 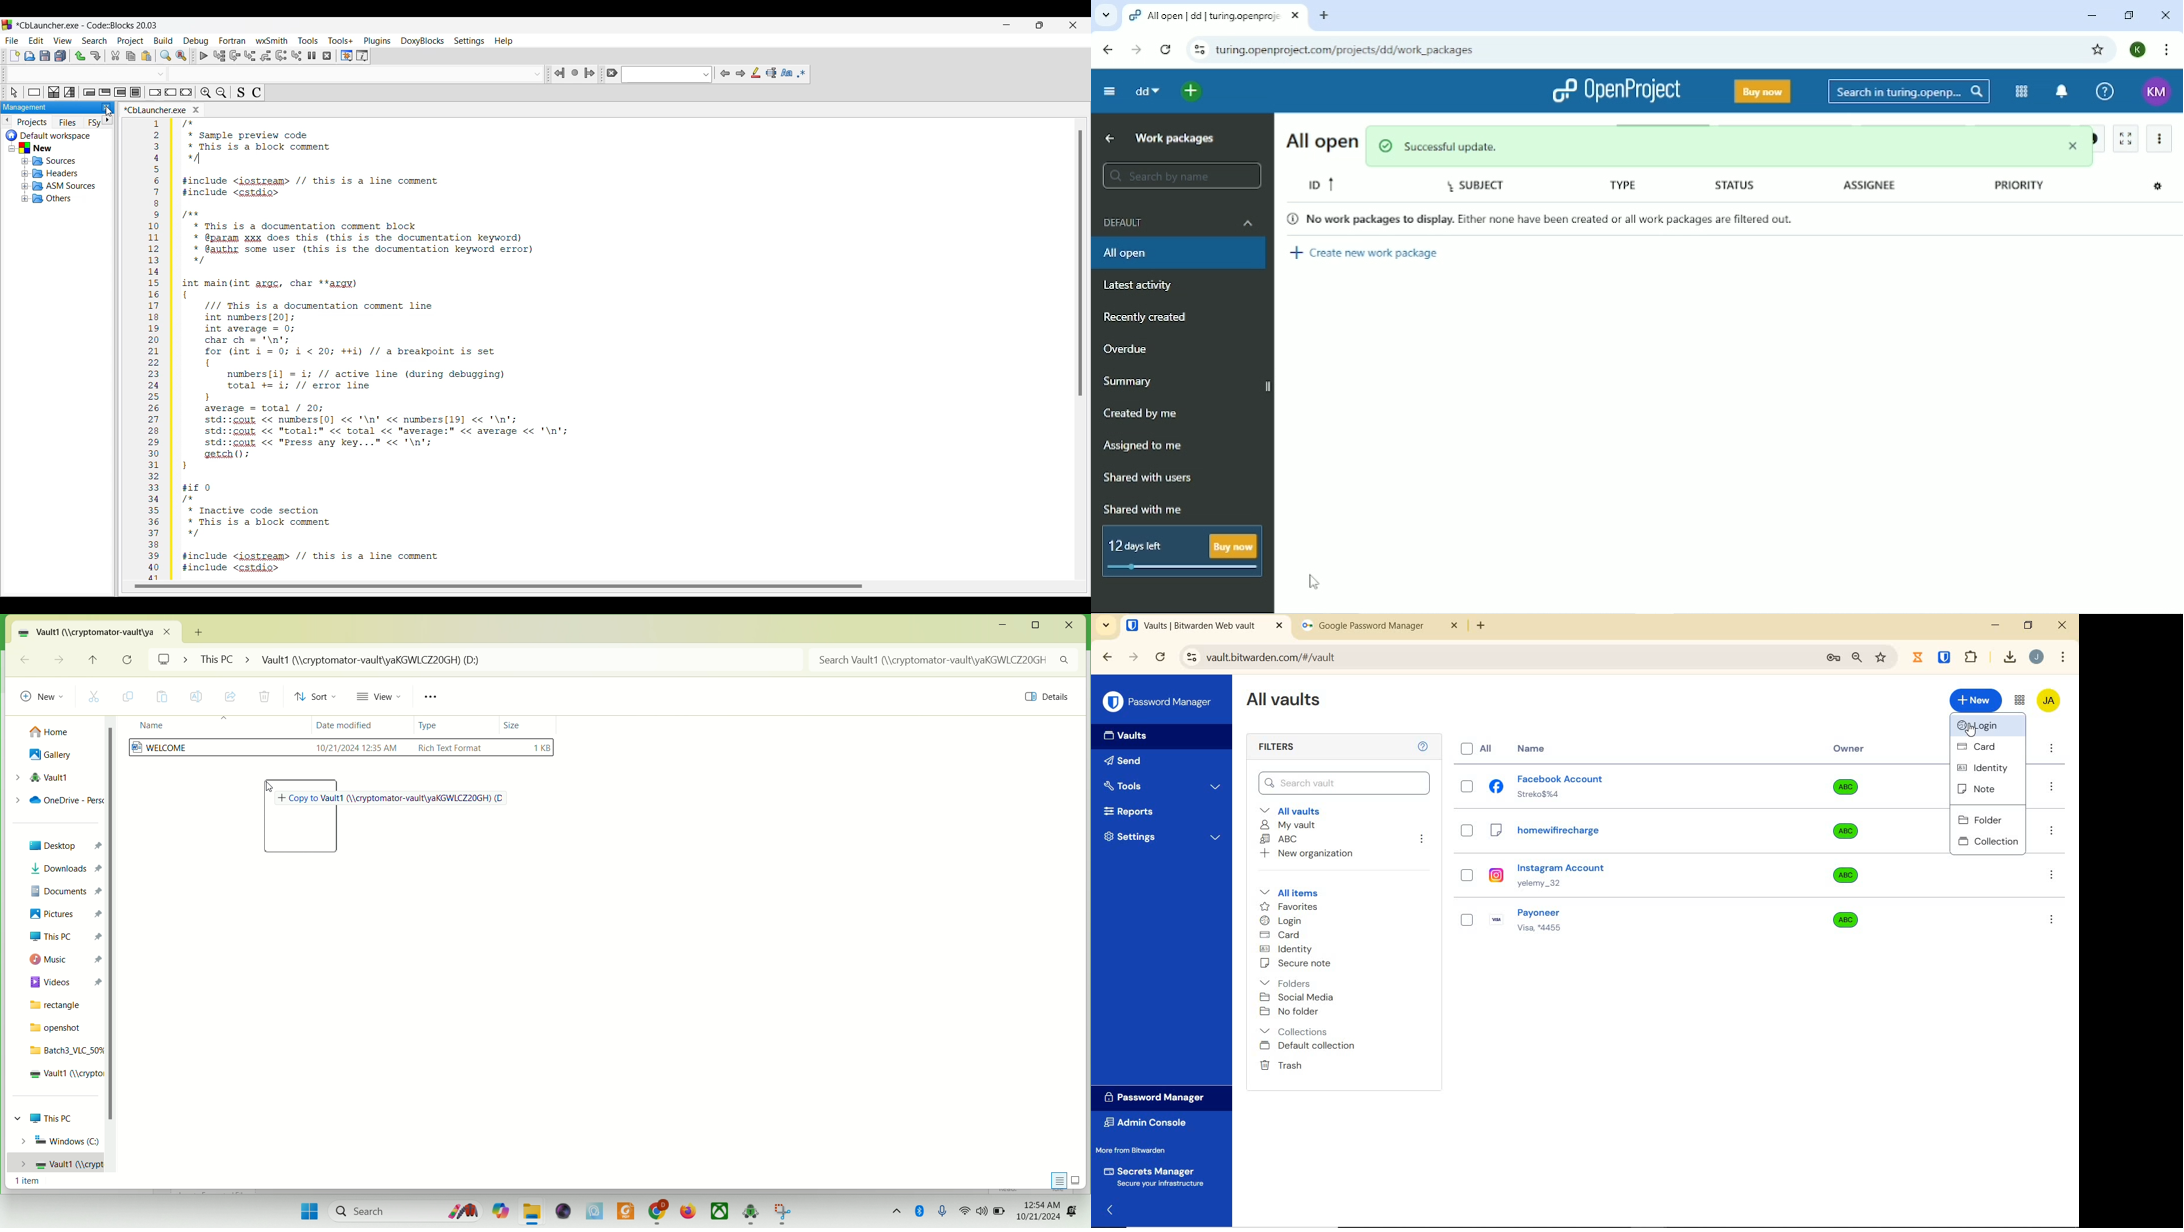 What do you see at coordinates (49, 1118) in the screenshot?
I see `This PC` at bounding box center [49, 1118].